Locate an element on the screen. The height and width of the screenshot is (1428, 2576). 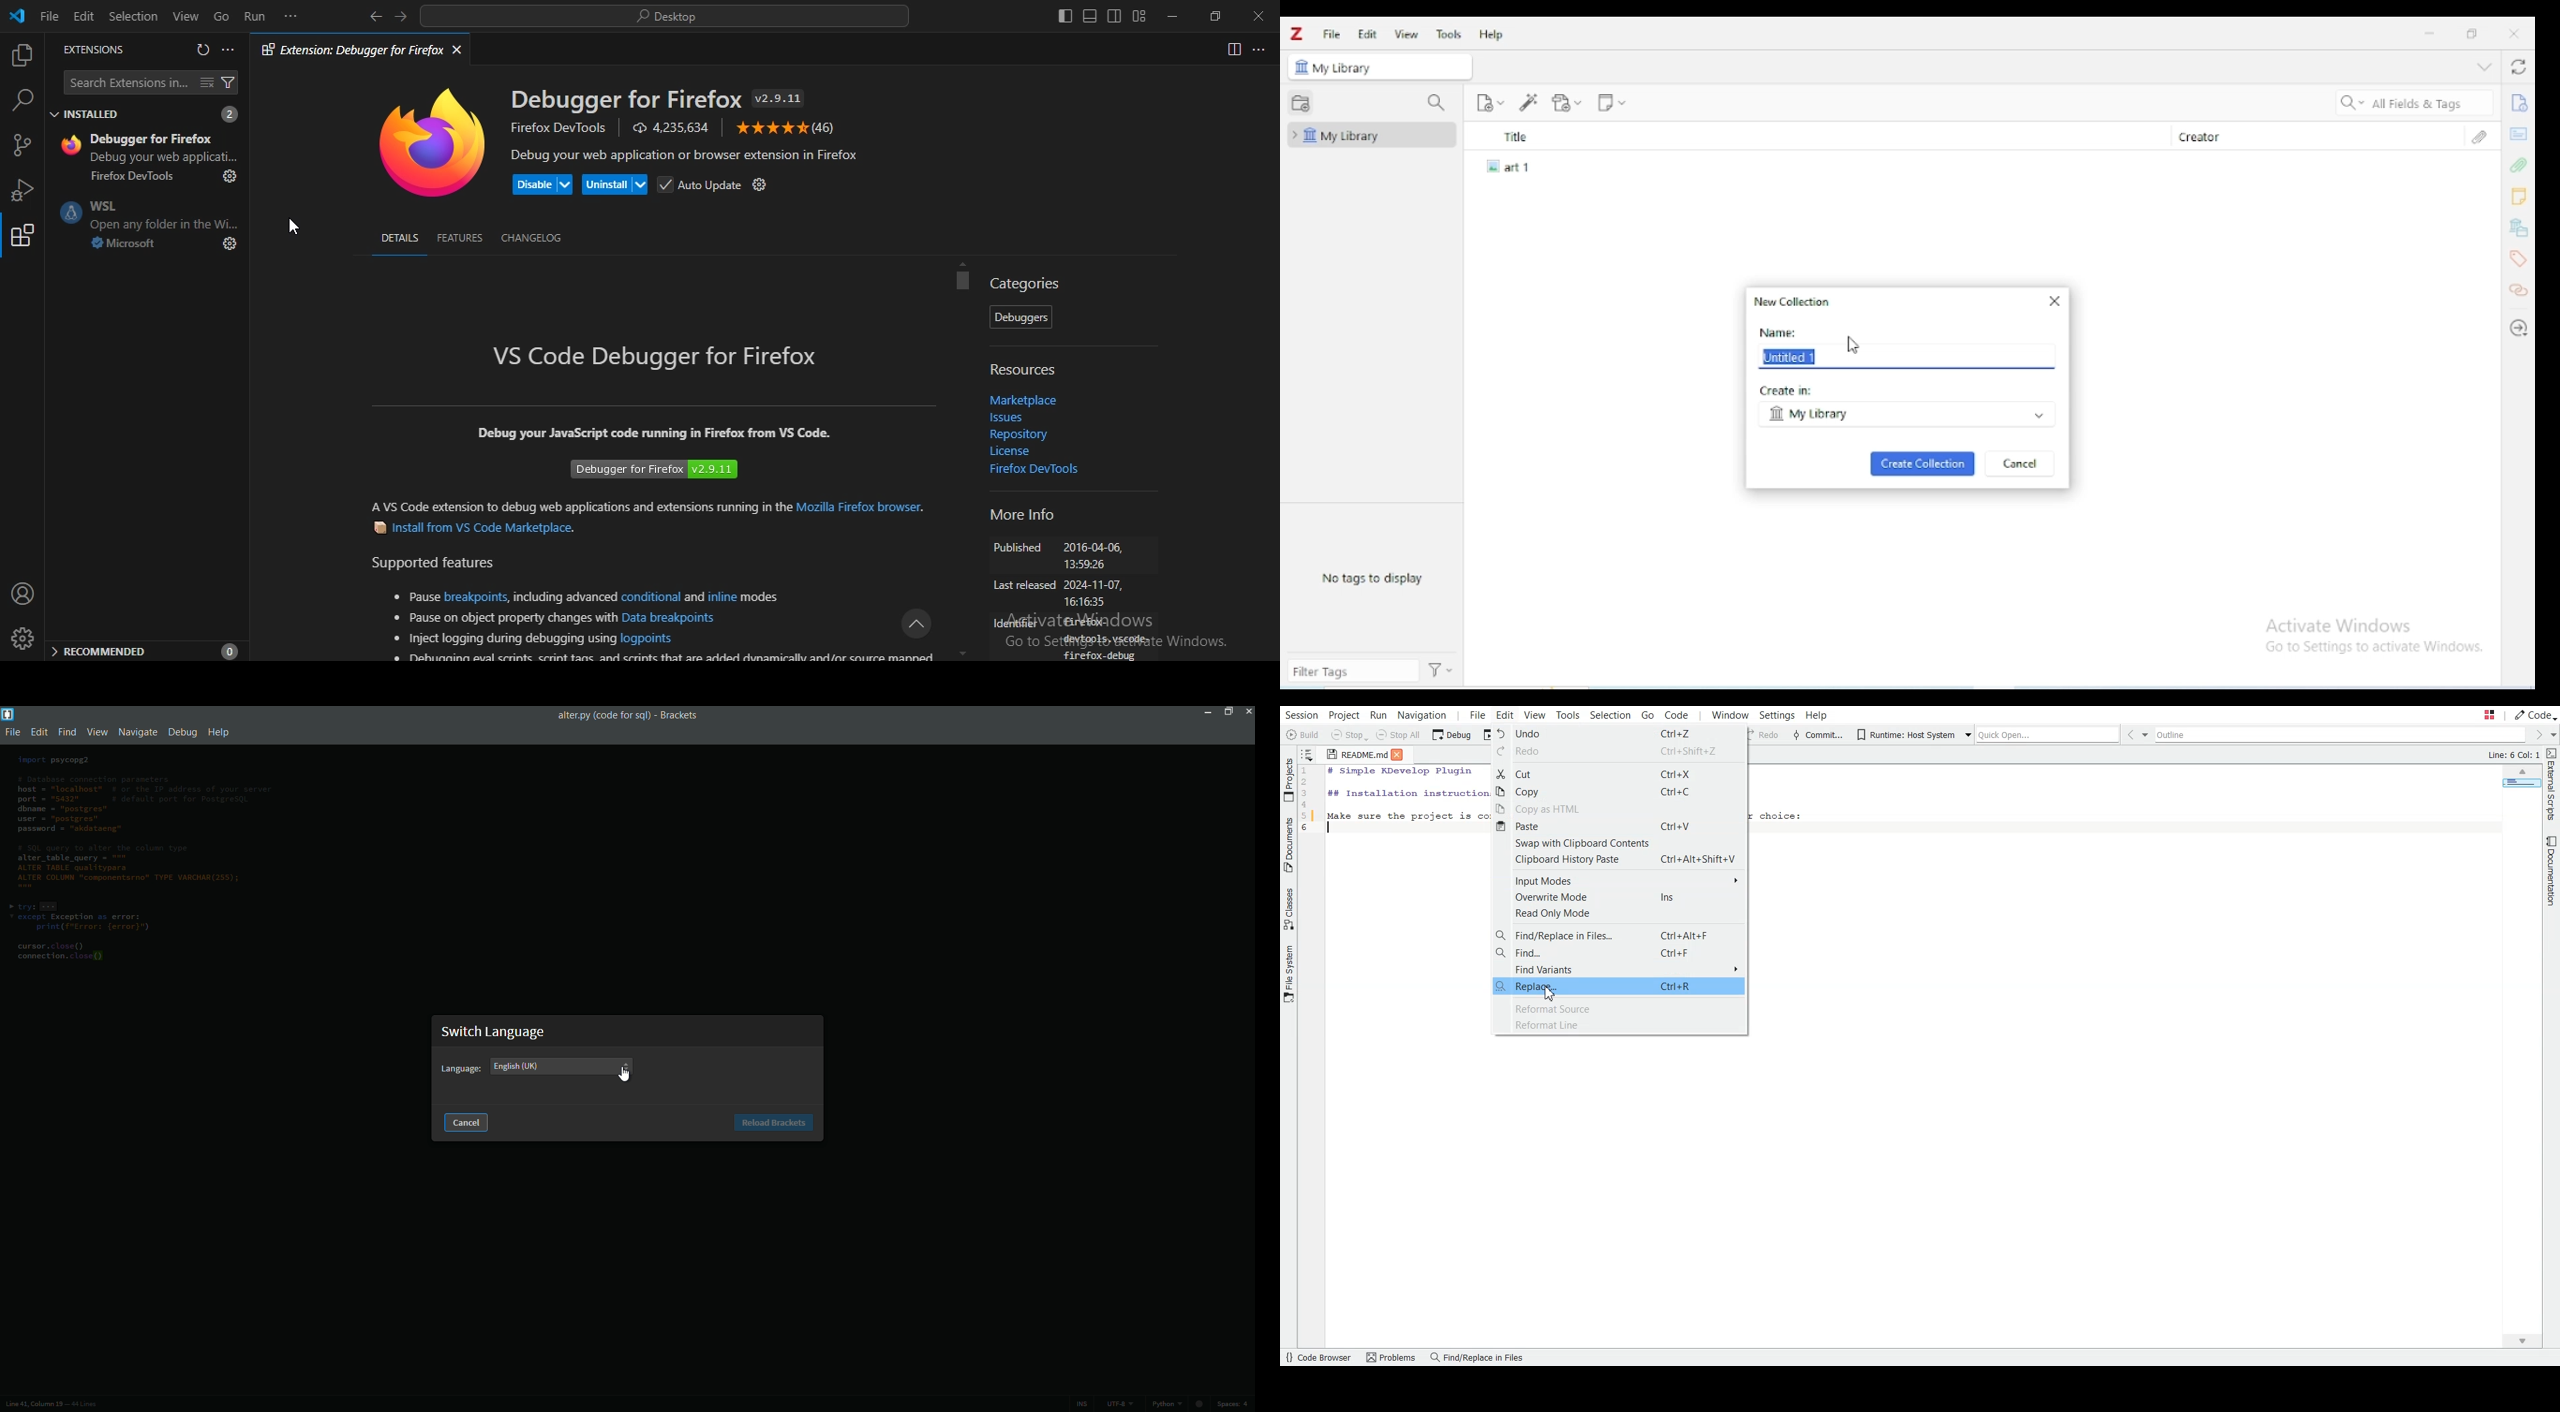
maximize is located at coordinates (2472, 33).